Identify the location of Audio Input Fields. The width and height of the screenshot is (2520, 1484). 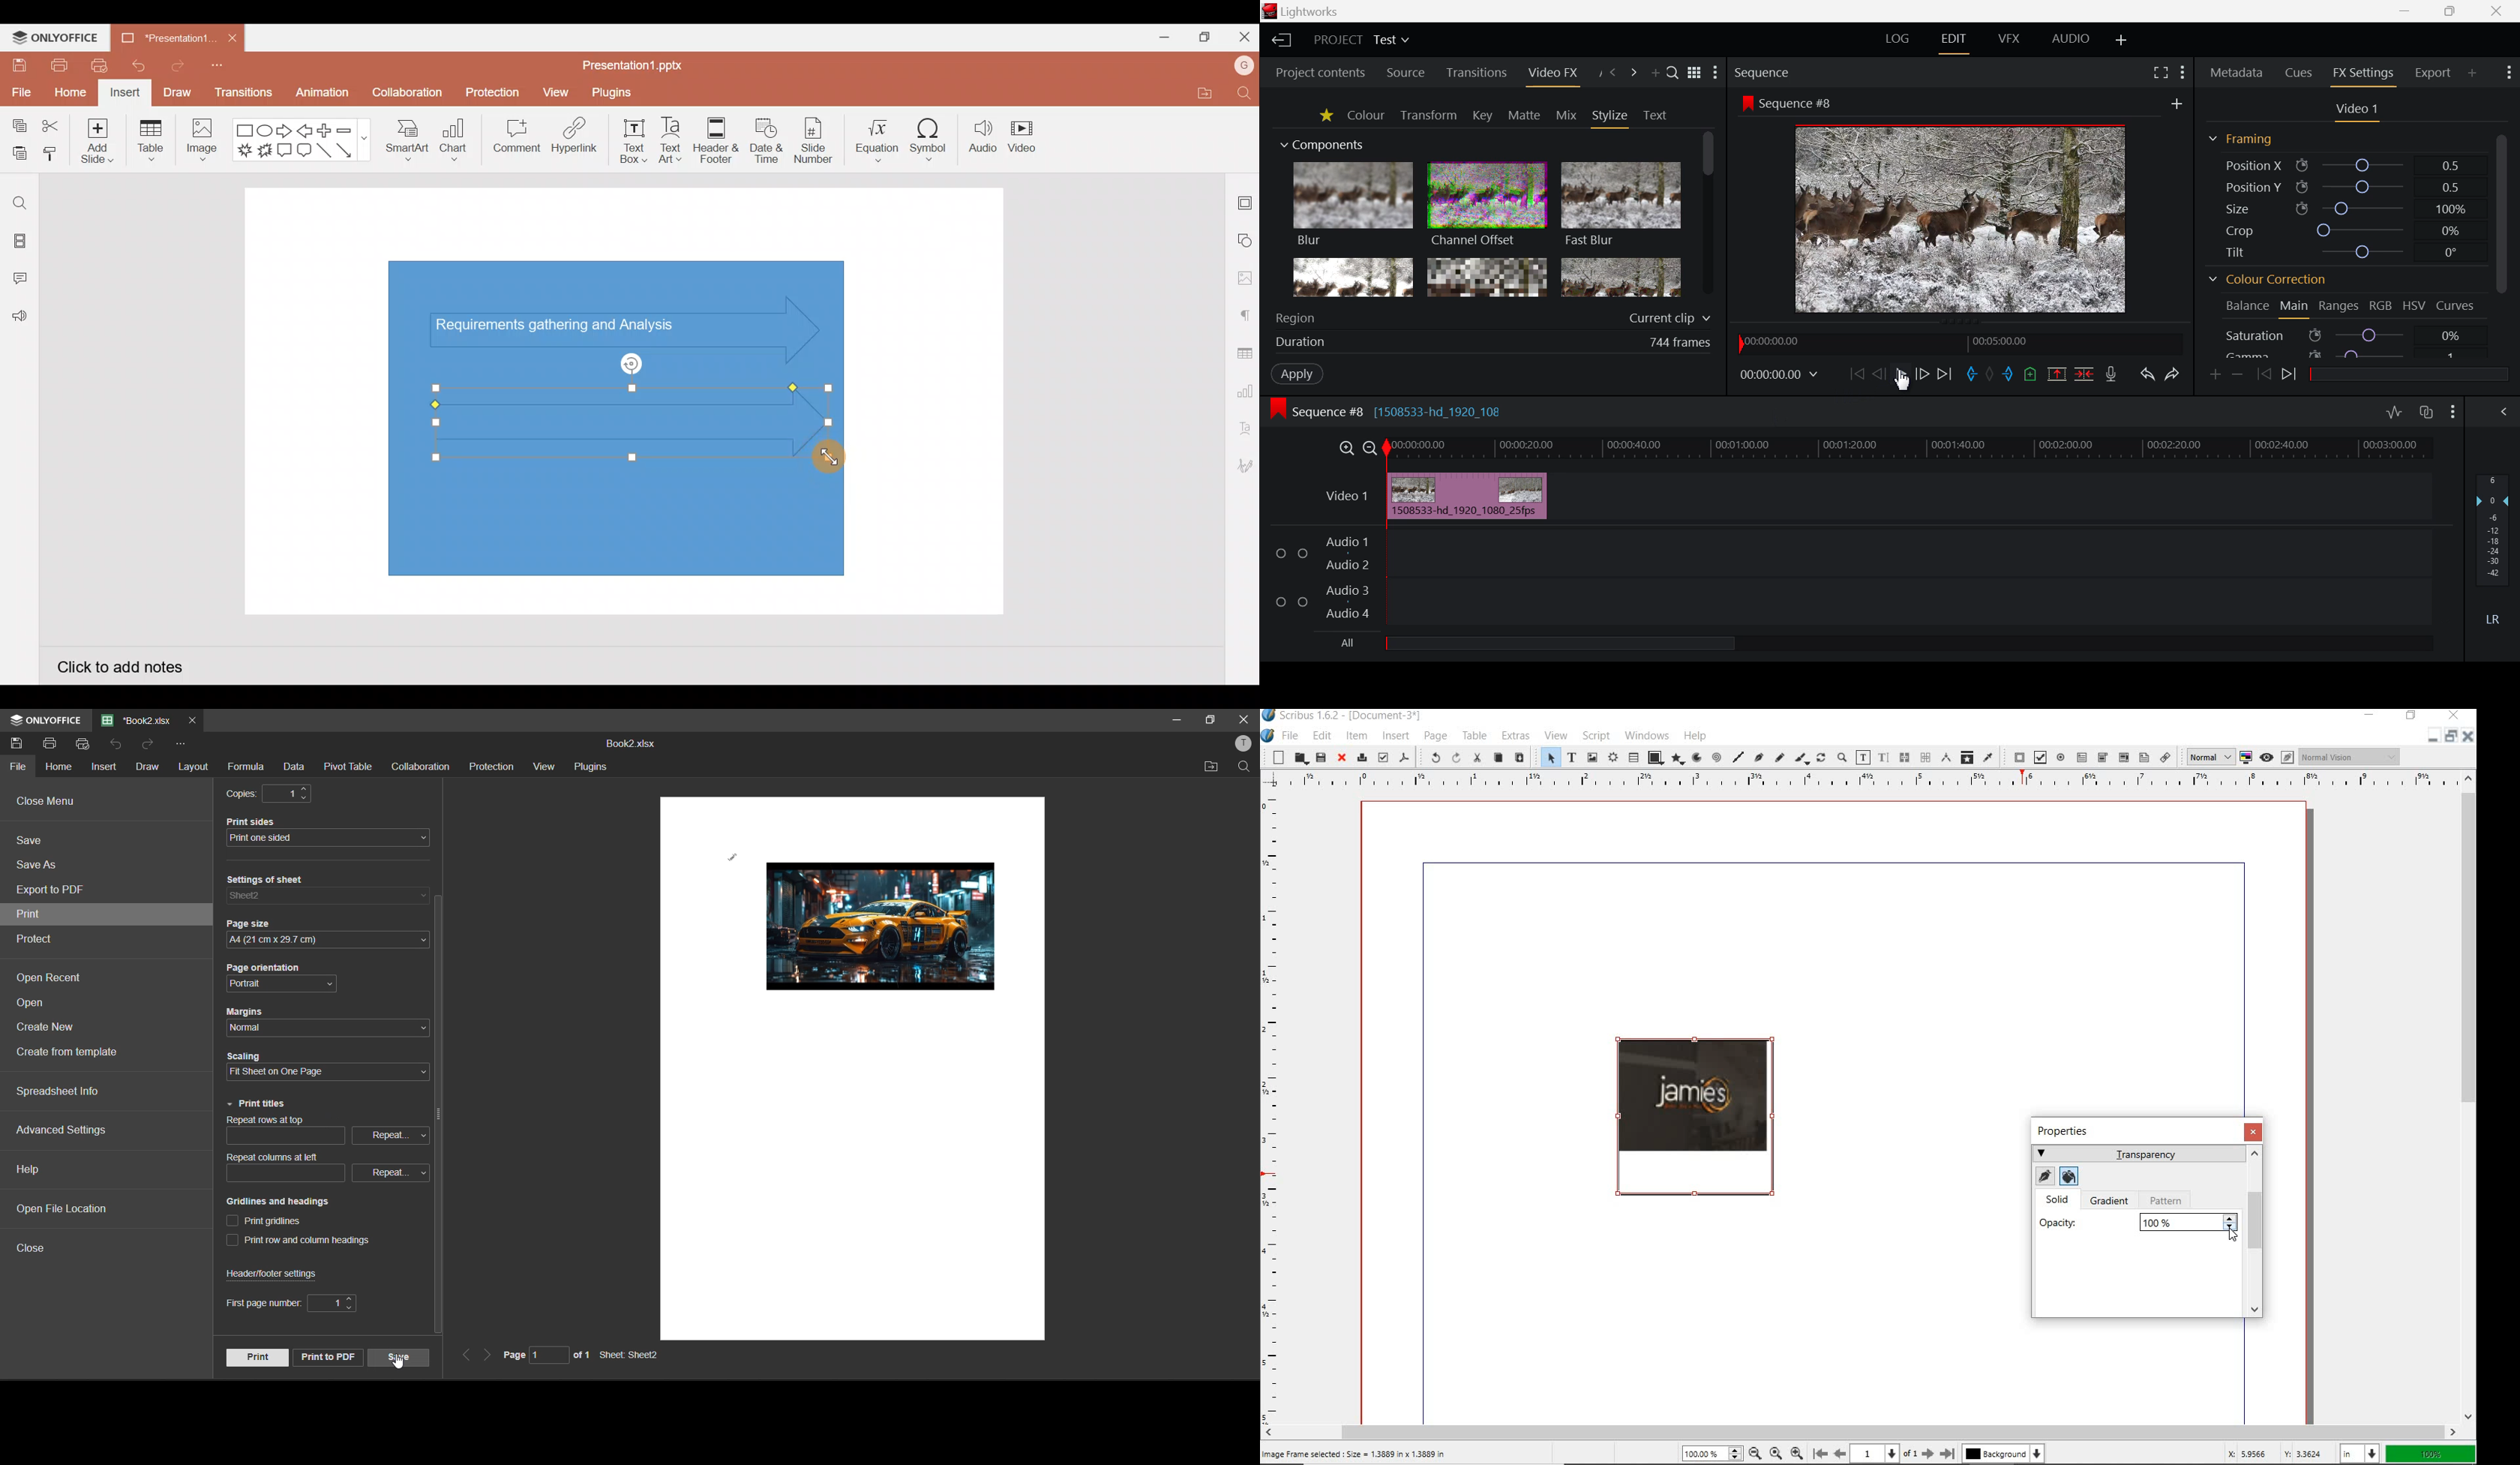
(1846, 579).